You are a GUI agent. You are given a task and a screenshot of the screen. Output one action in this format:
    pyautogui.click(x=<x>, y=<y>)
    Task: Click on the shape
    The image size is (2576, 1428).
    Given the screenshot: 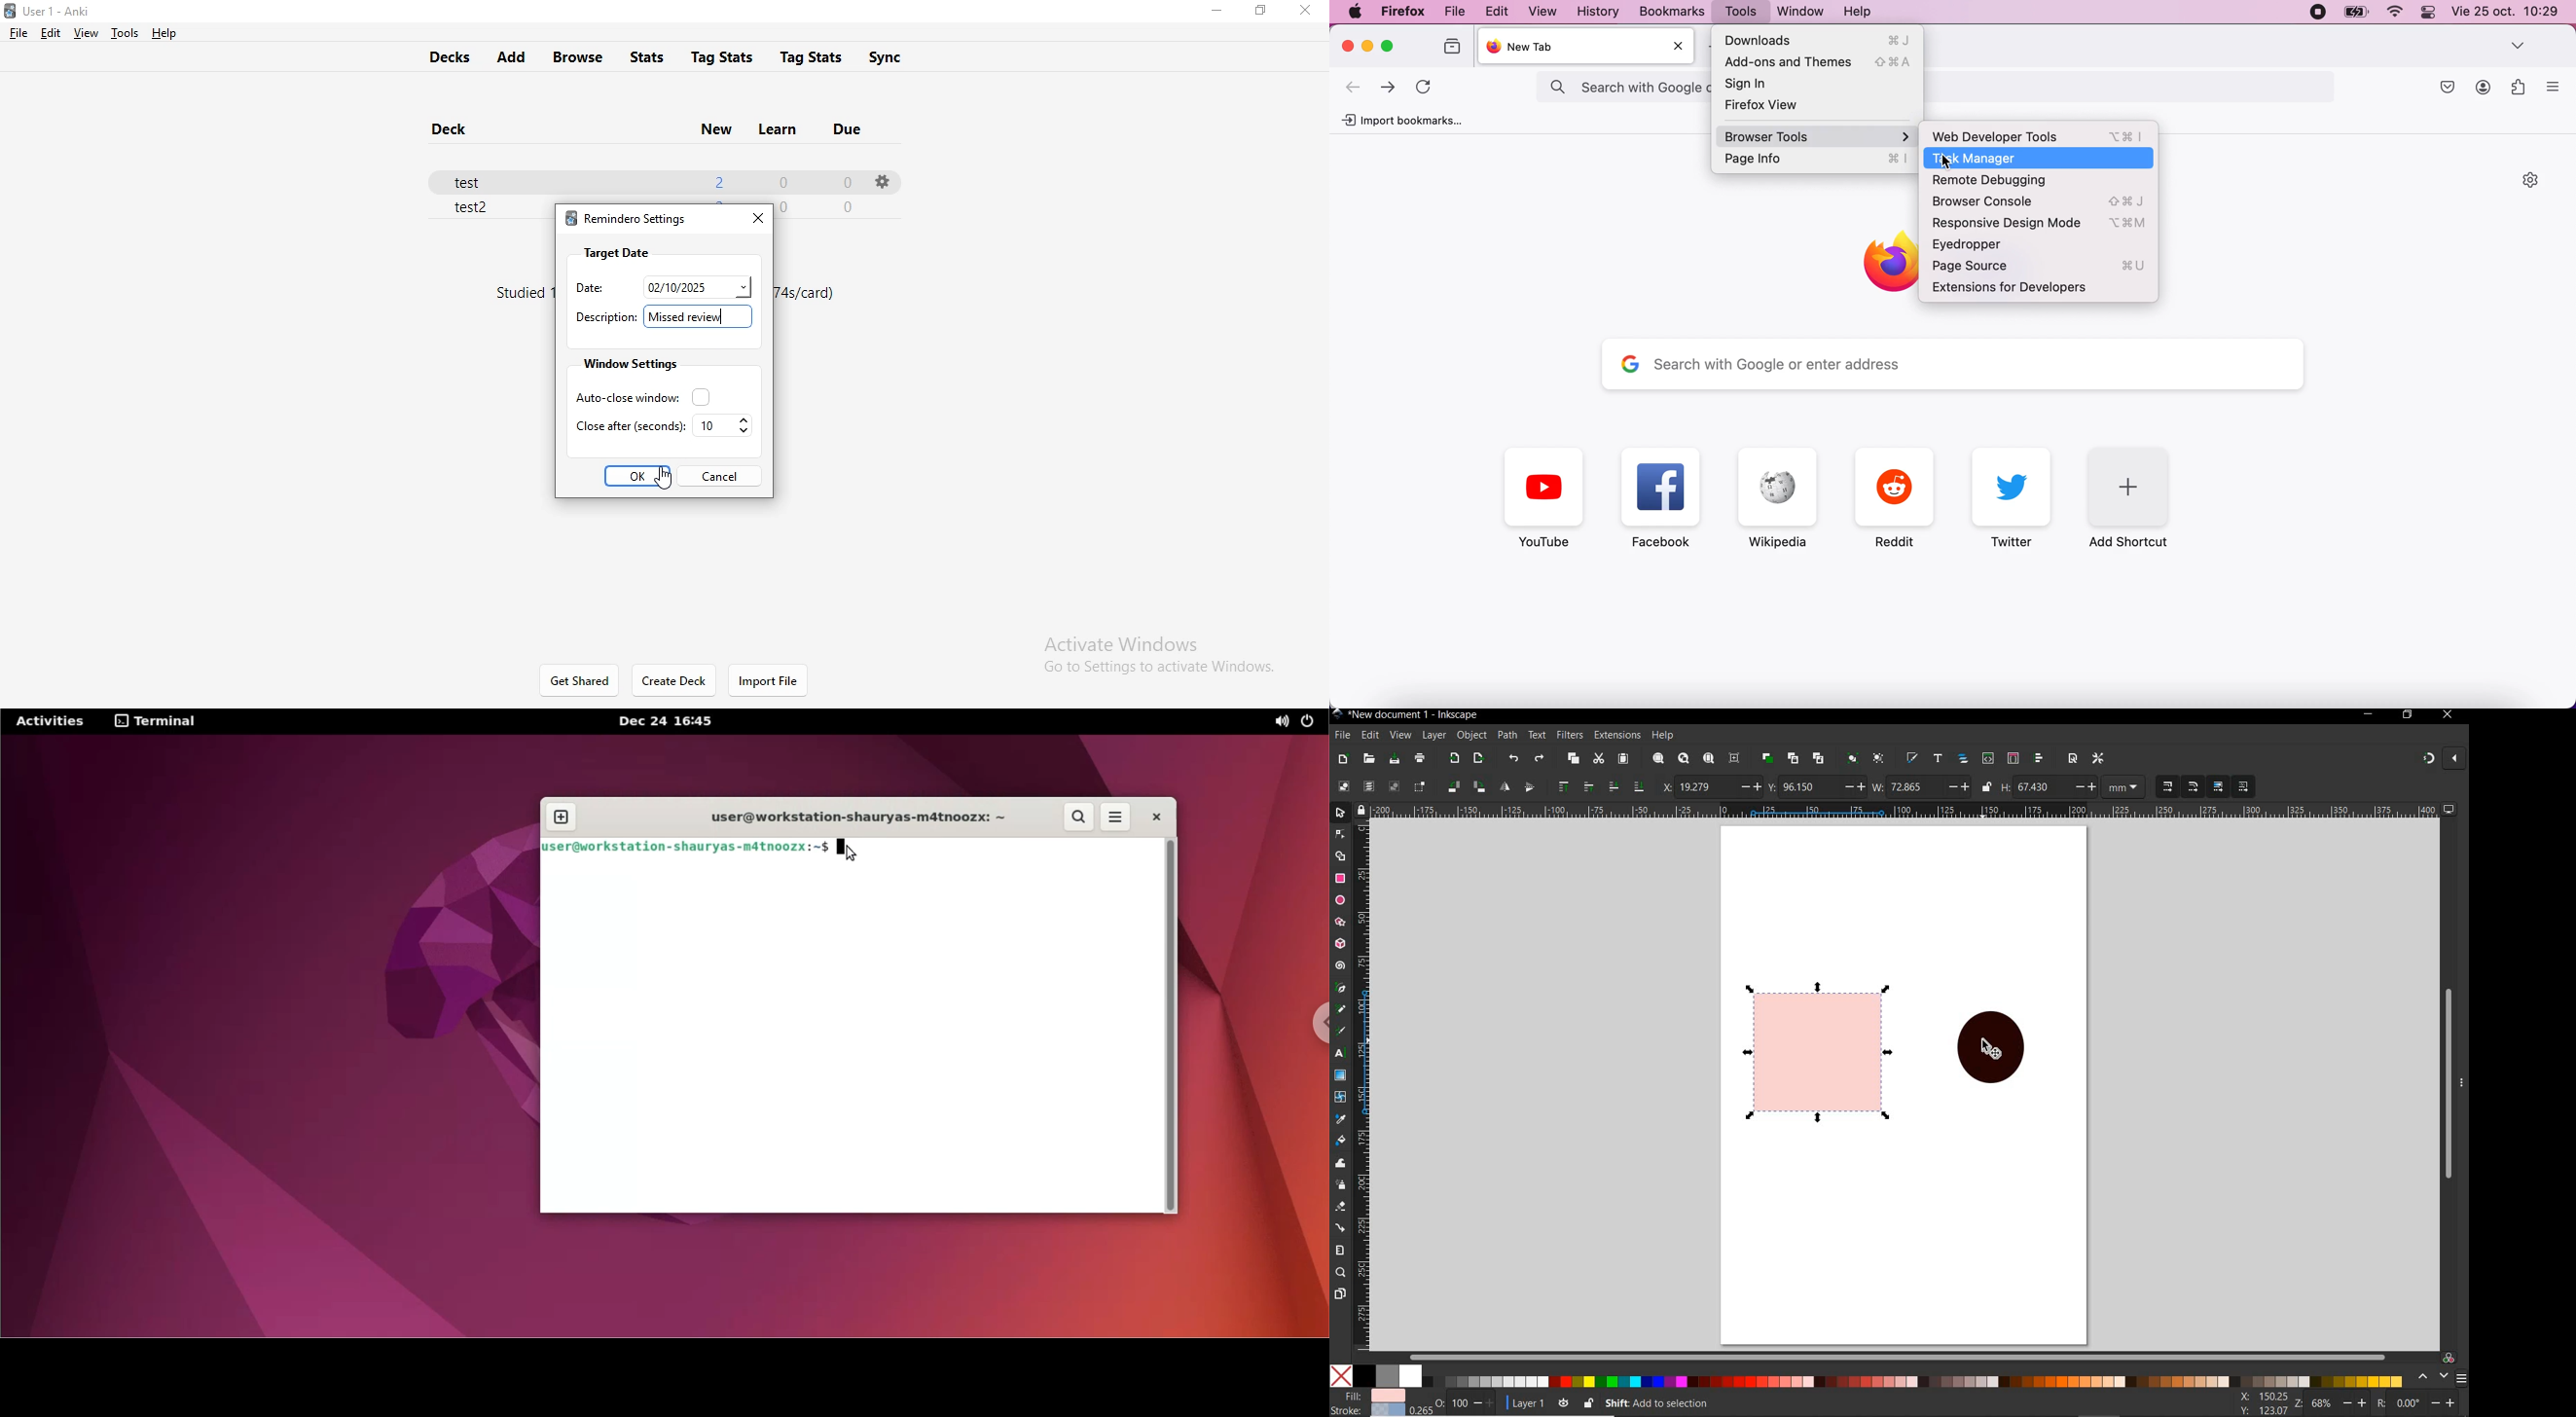 What is the action you would take?
    pyautogui.click(x=1992, y=1047)
    